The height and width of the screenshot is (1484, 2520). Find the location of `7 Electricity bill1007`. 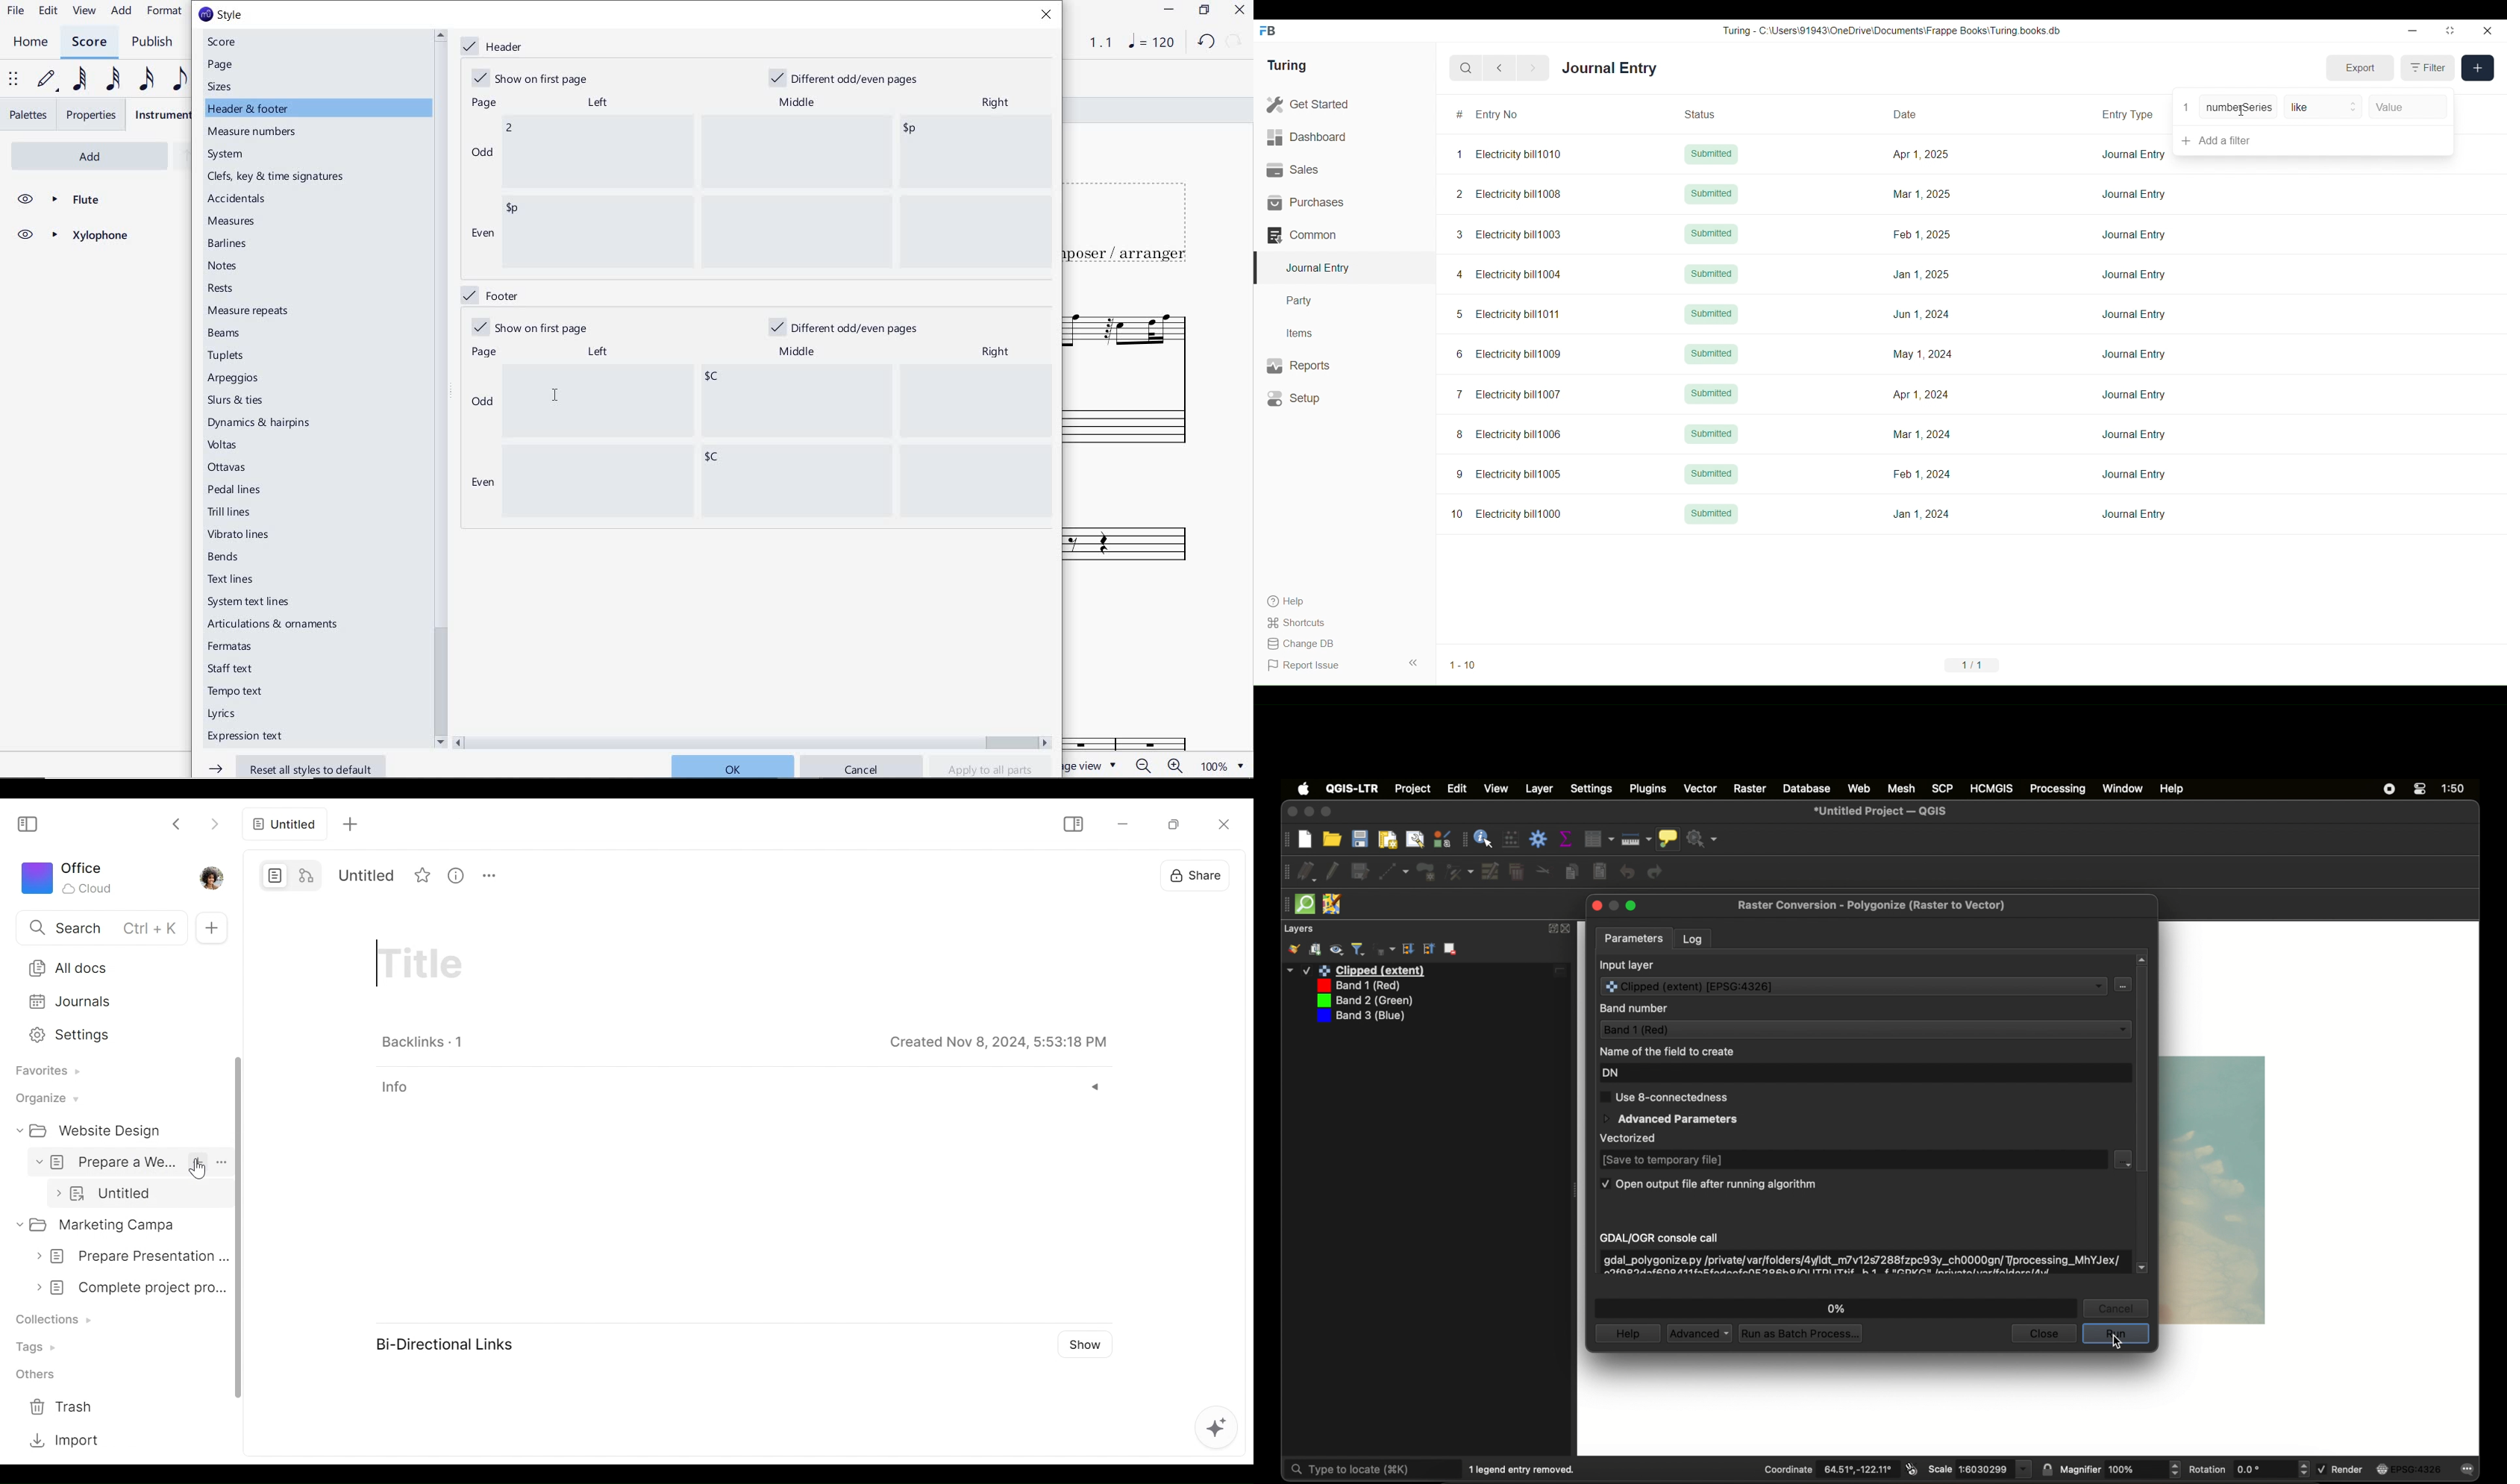

7 Electricity bill1007 is located at coordinates (1508, 394).